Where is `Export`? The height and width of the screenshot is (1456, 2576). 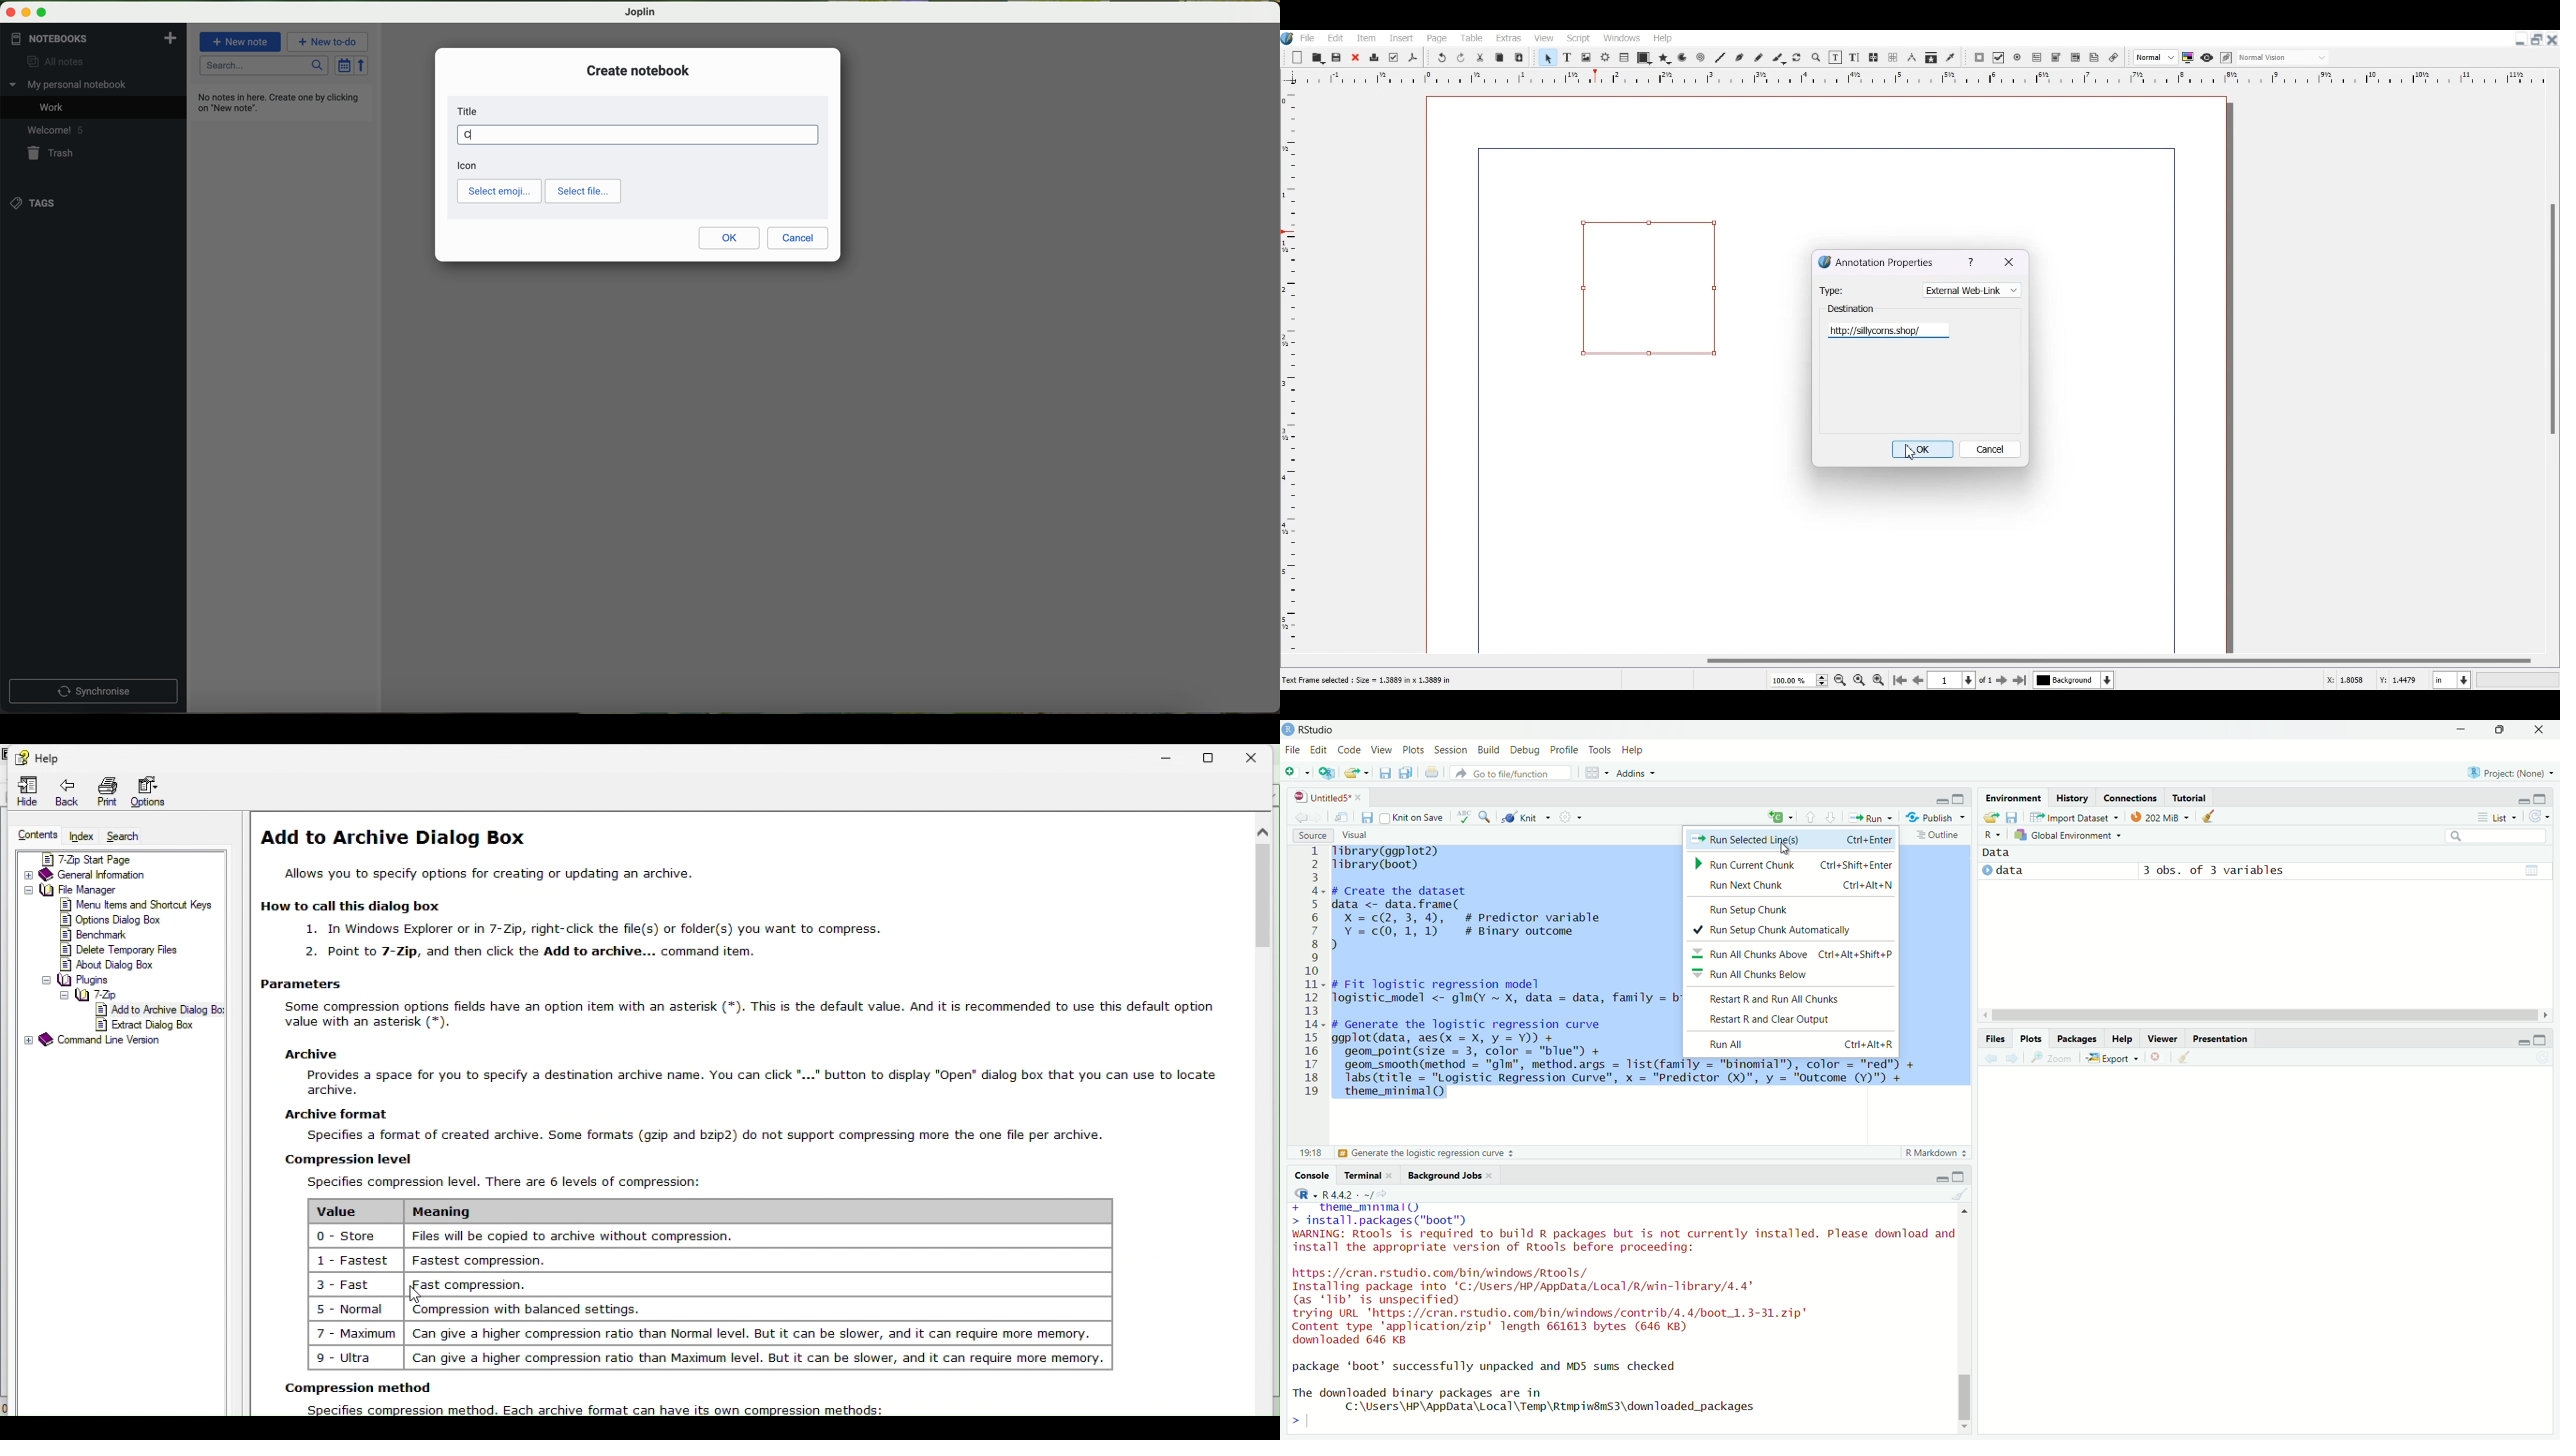 Export is located at coordinates (2113, 1057).